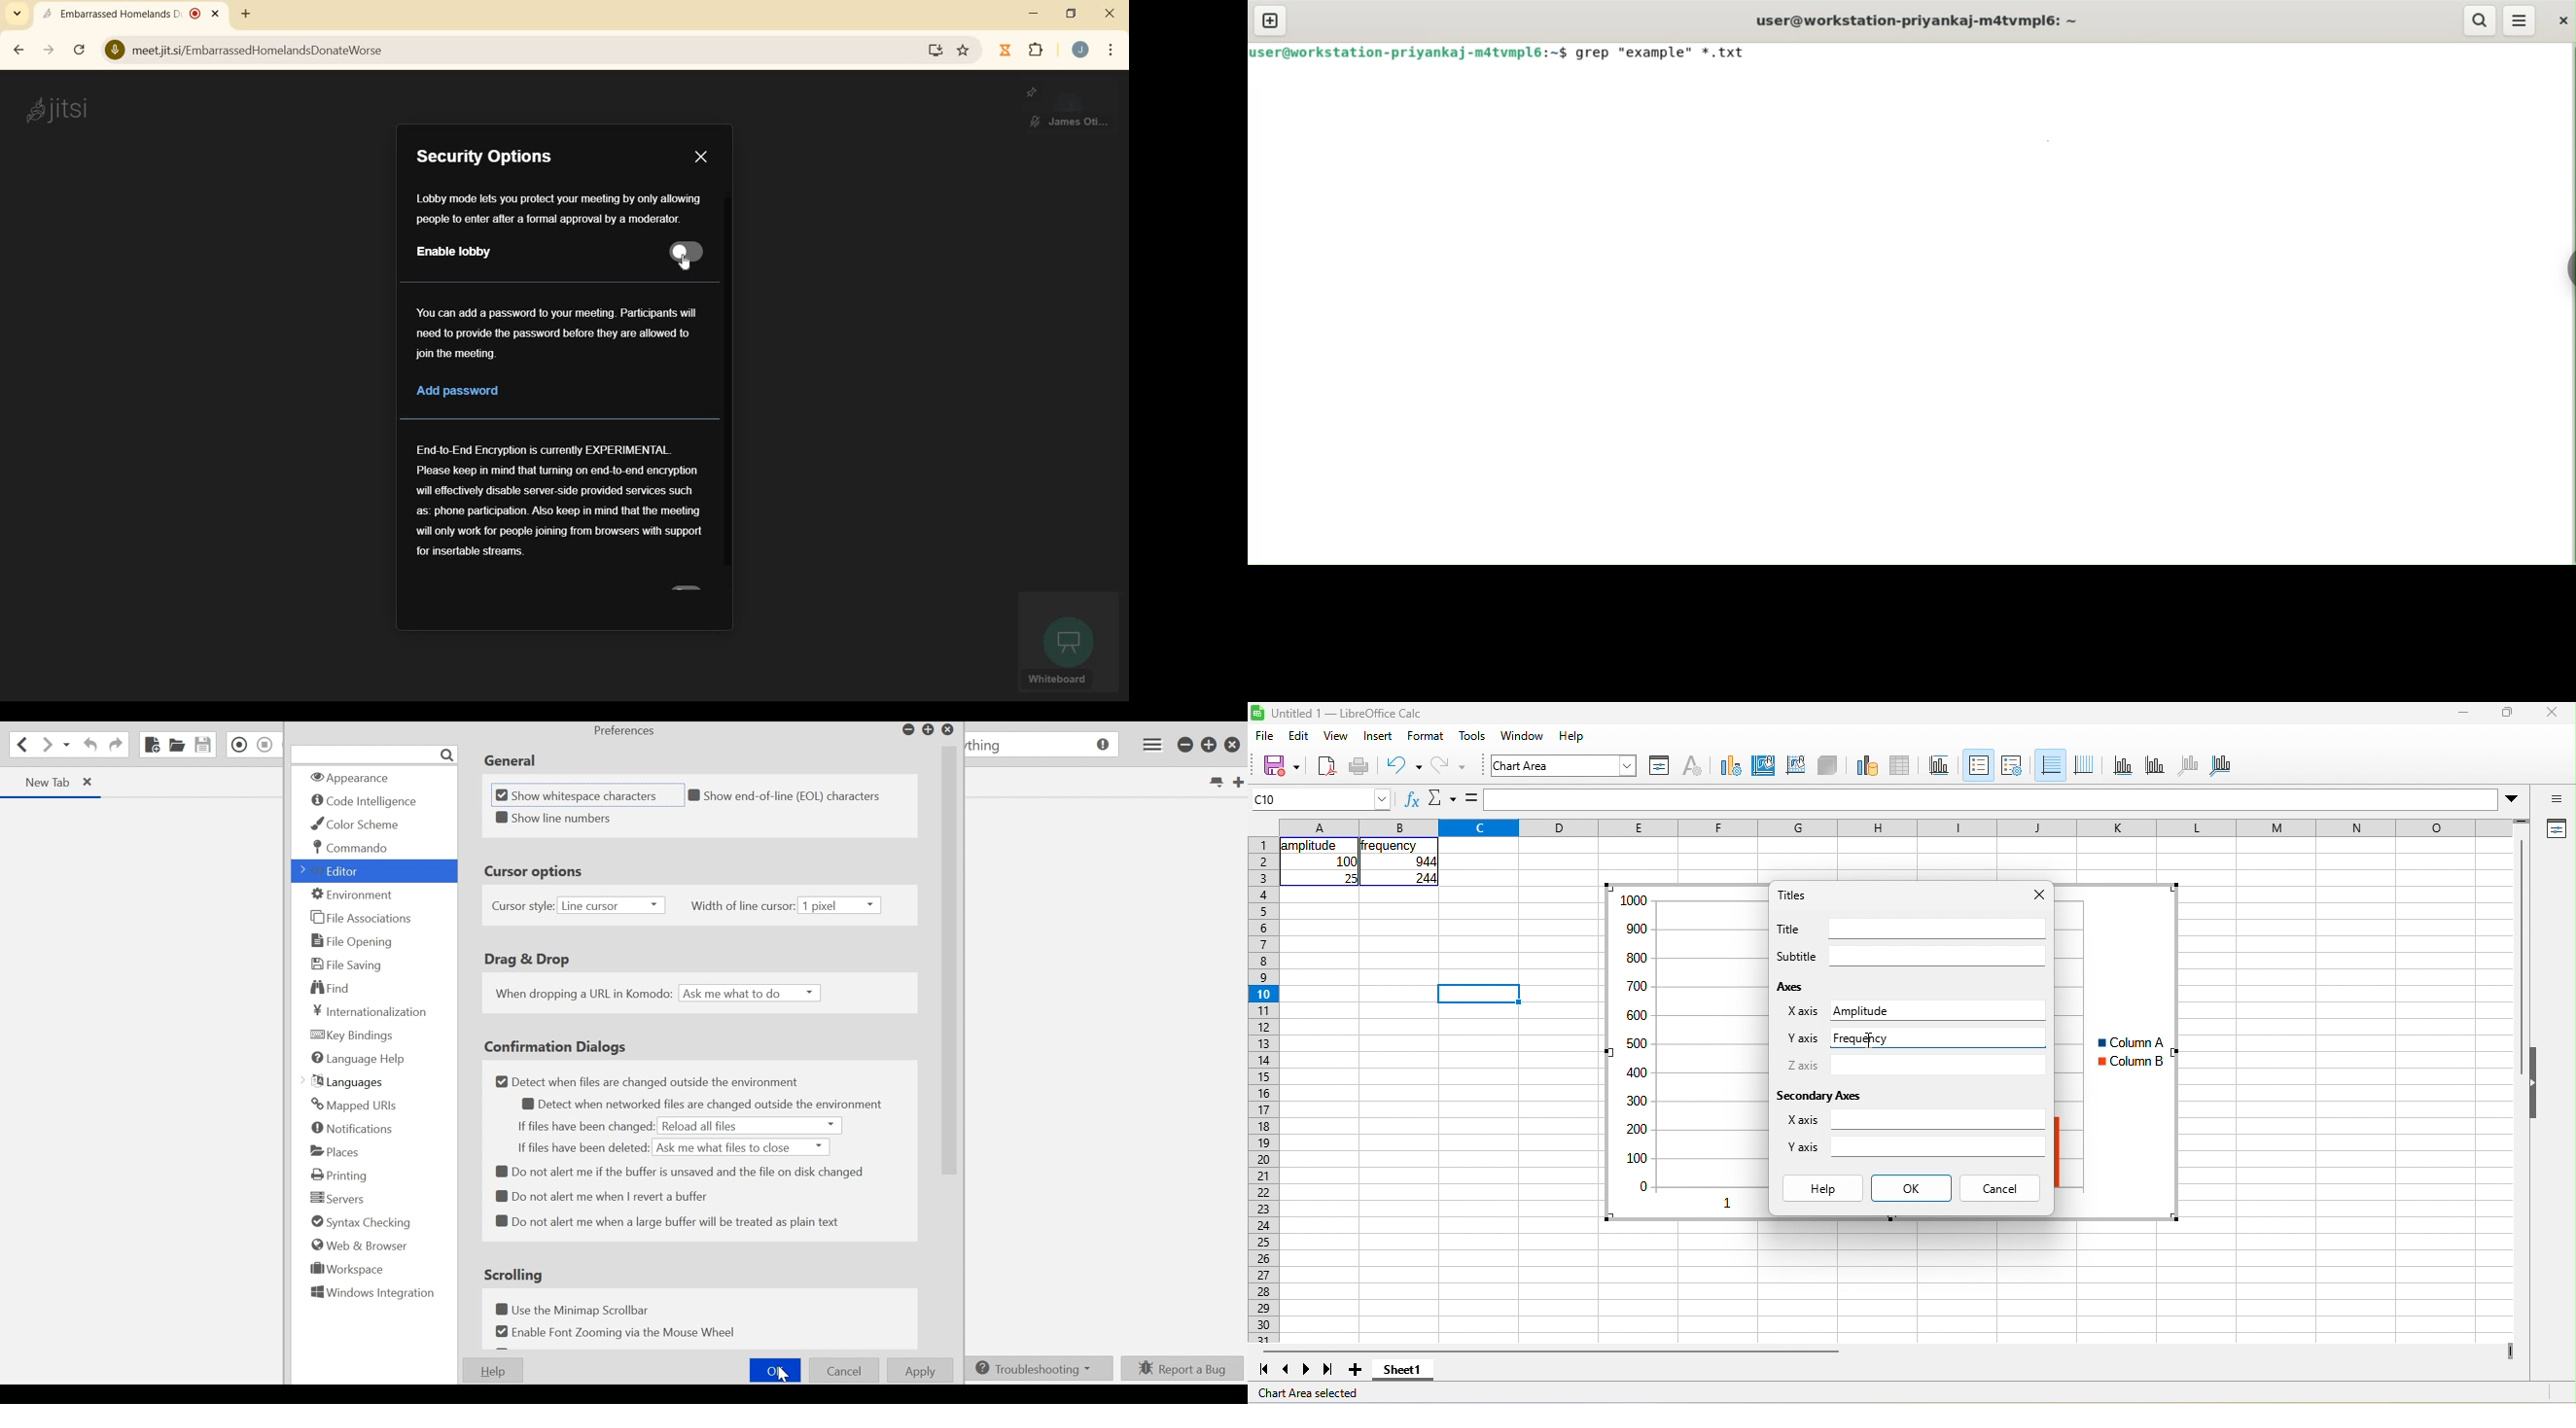 This screenshot has width=2576, height=1428. I want to click on view, so click(1337, 735).